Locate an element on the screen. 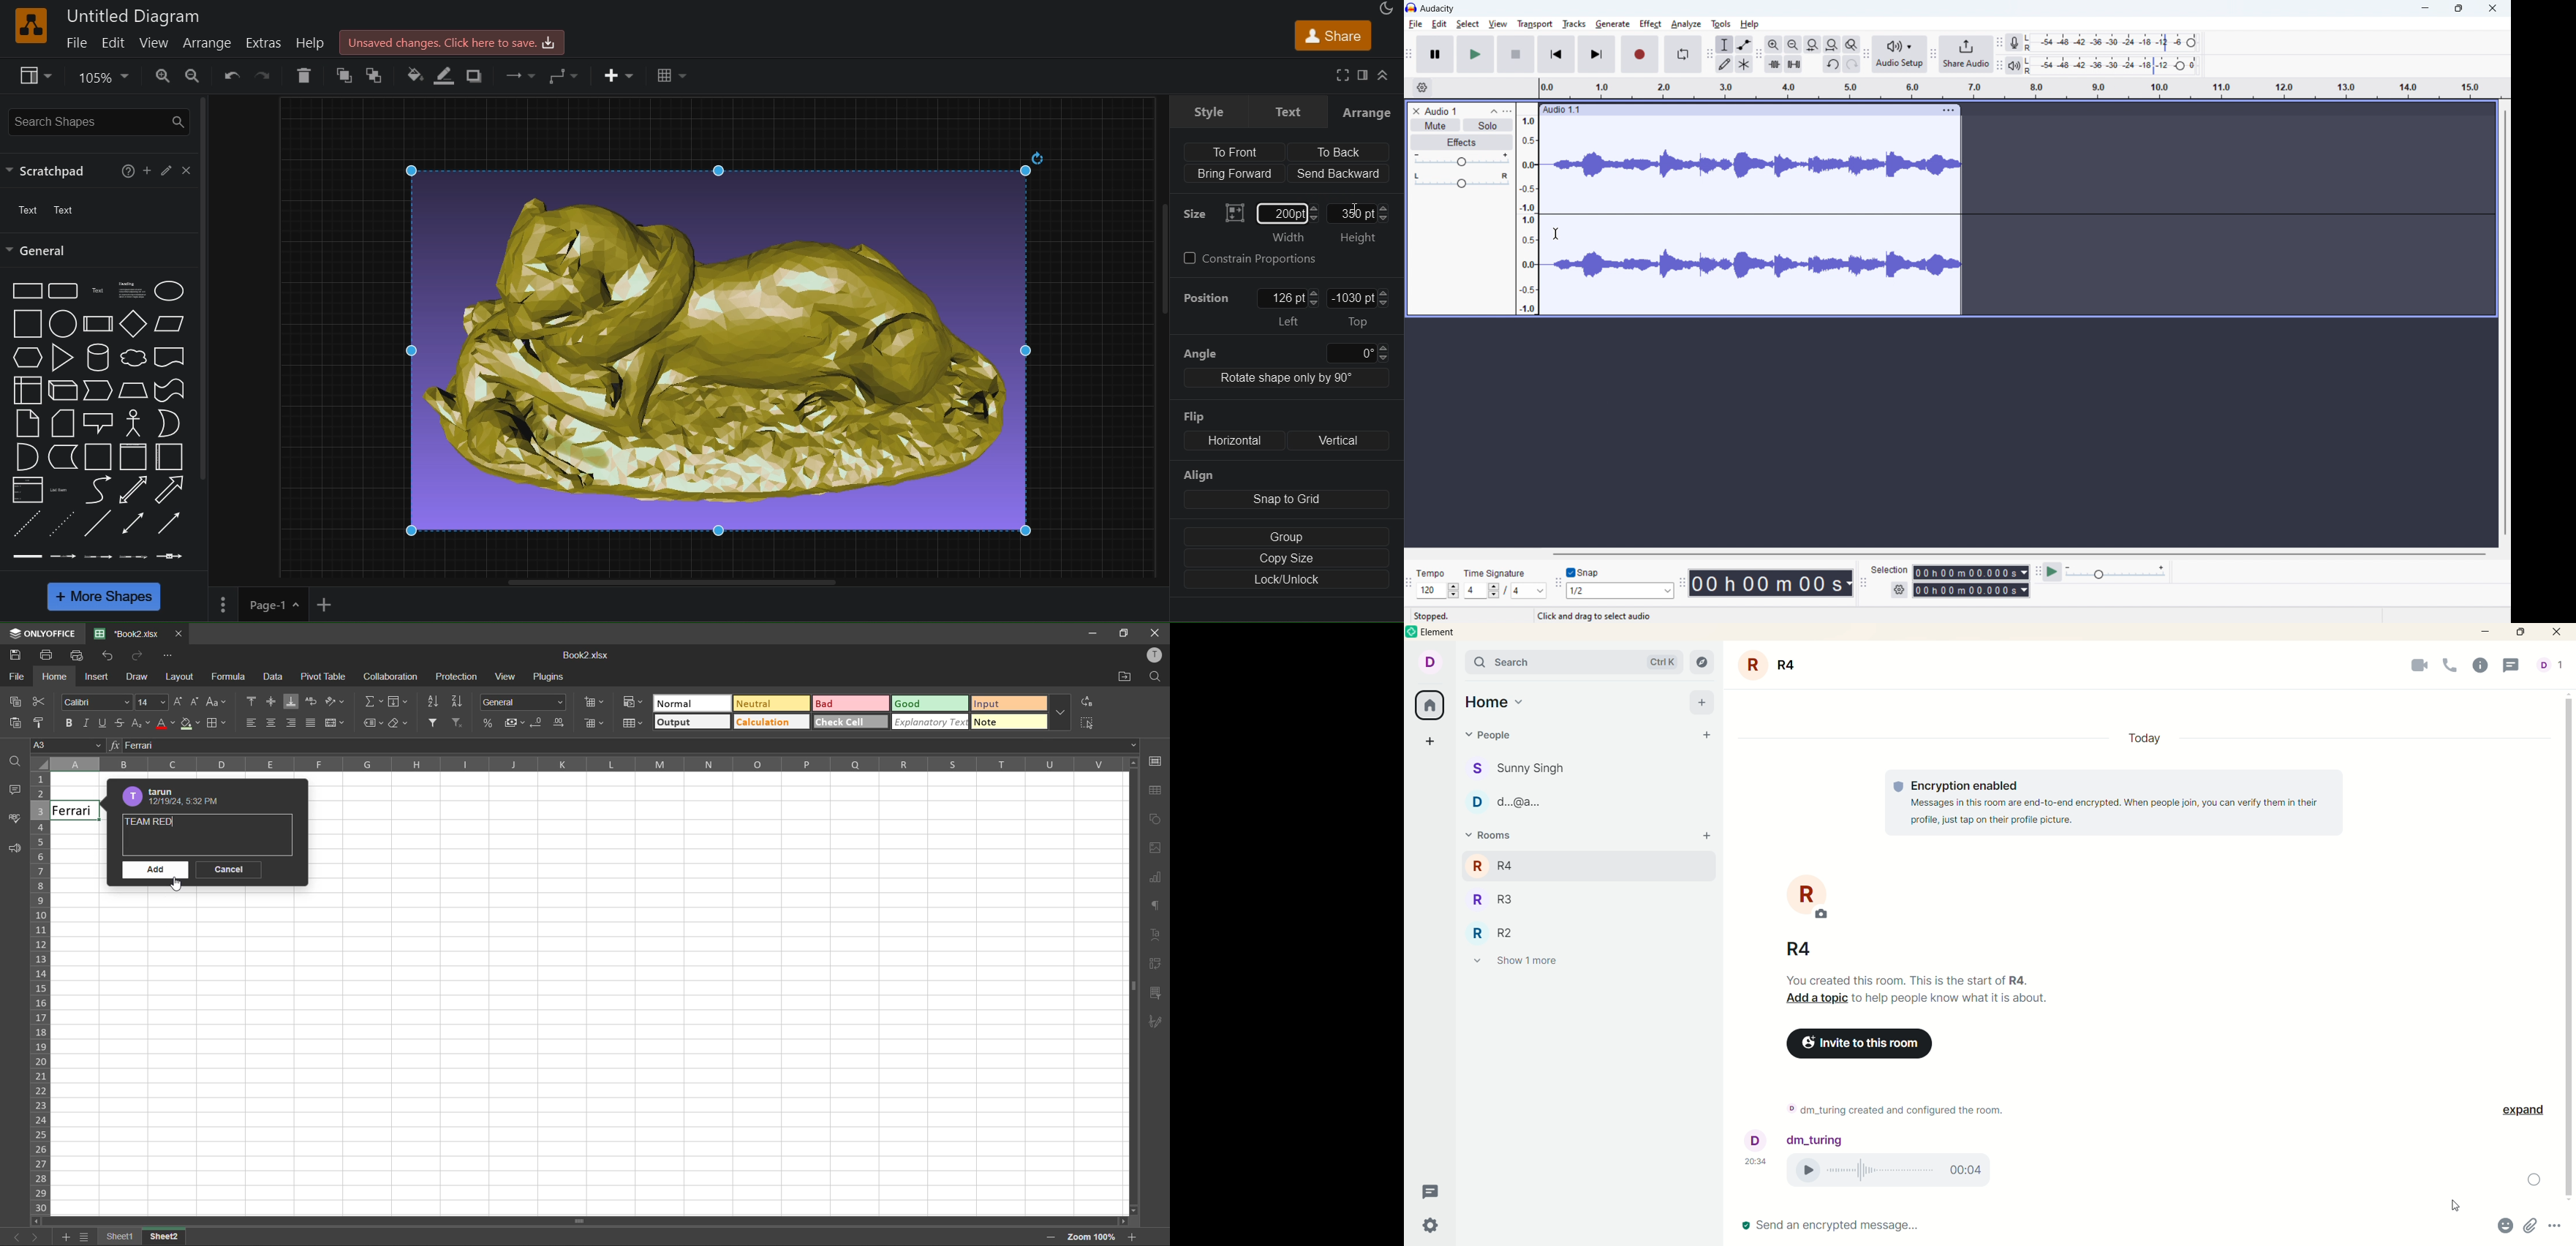  text is located at coordinates (1287, 111).